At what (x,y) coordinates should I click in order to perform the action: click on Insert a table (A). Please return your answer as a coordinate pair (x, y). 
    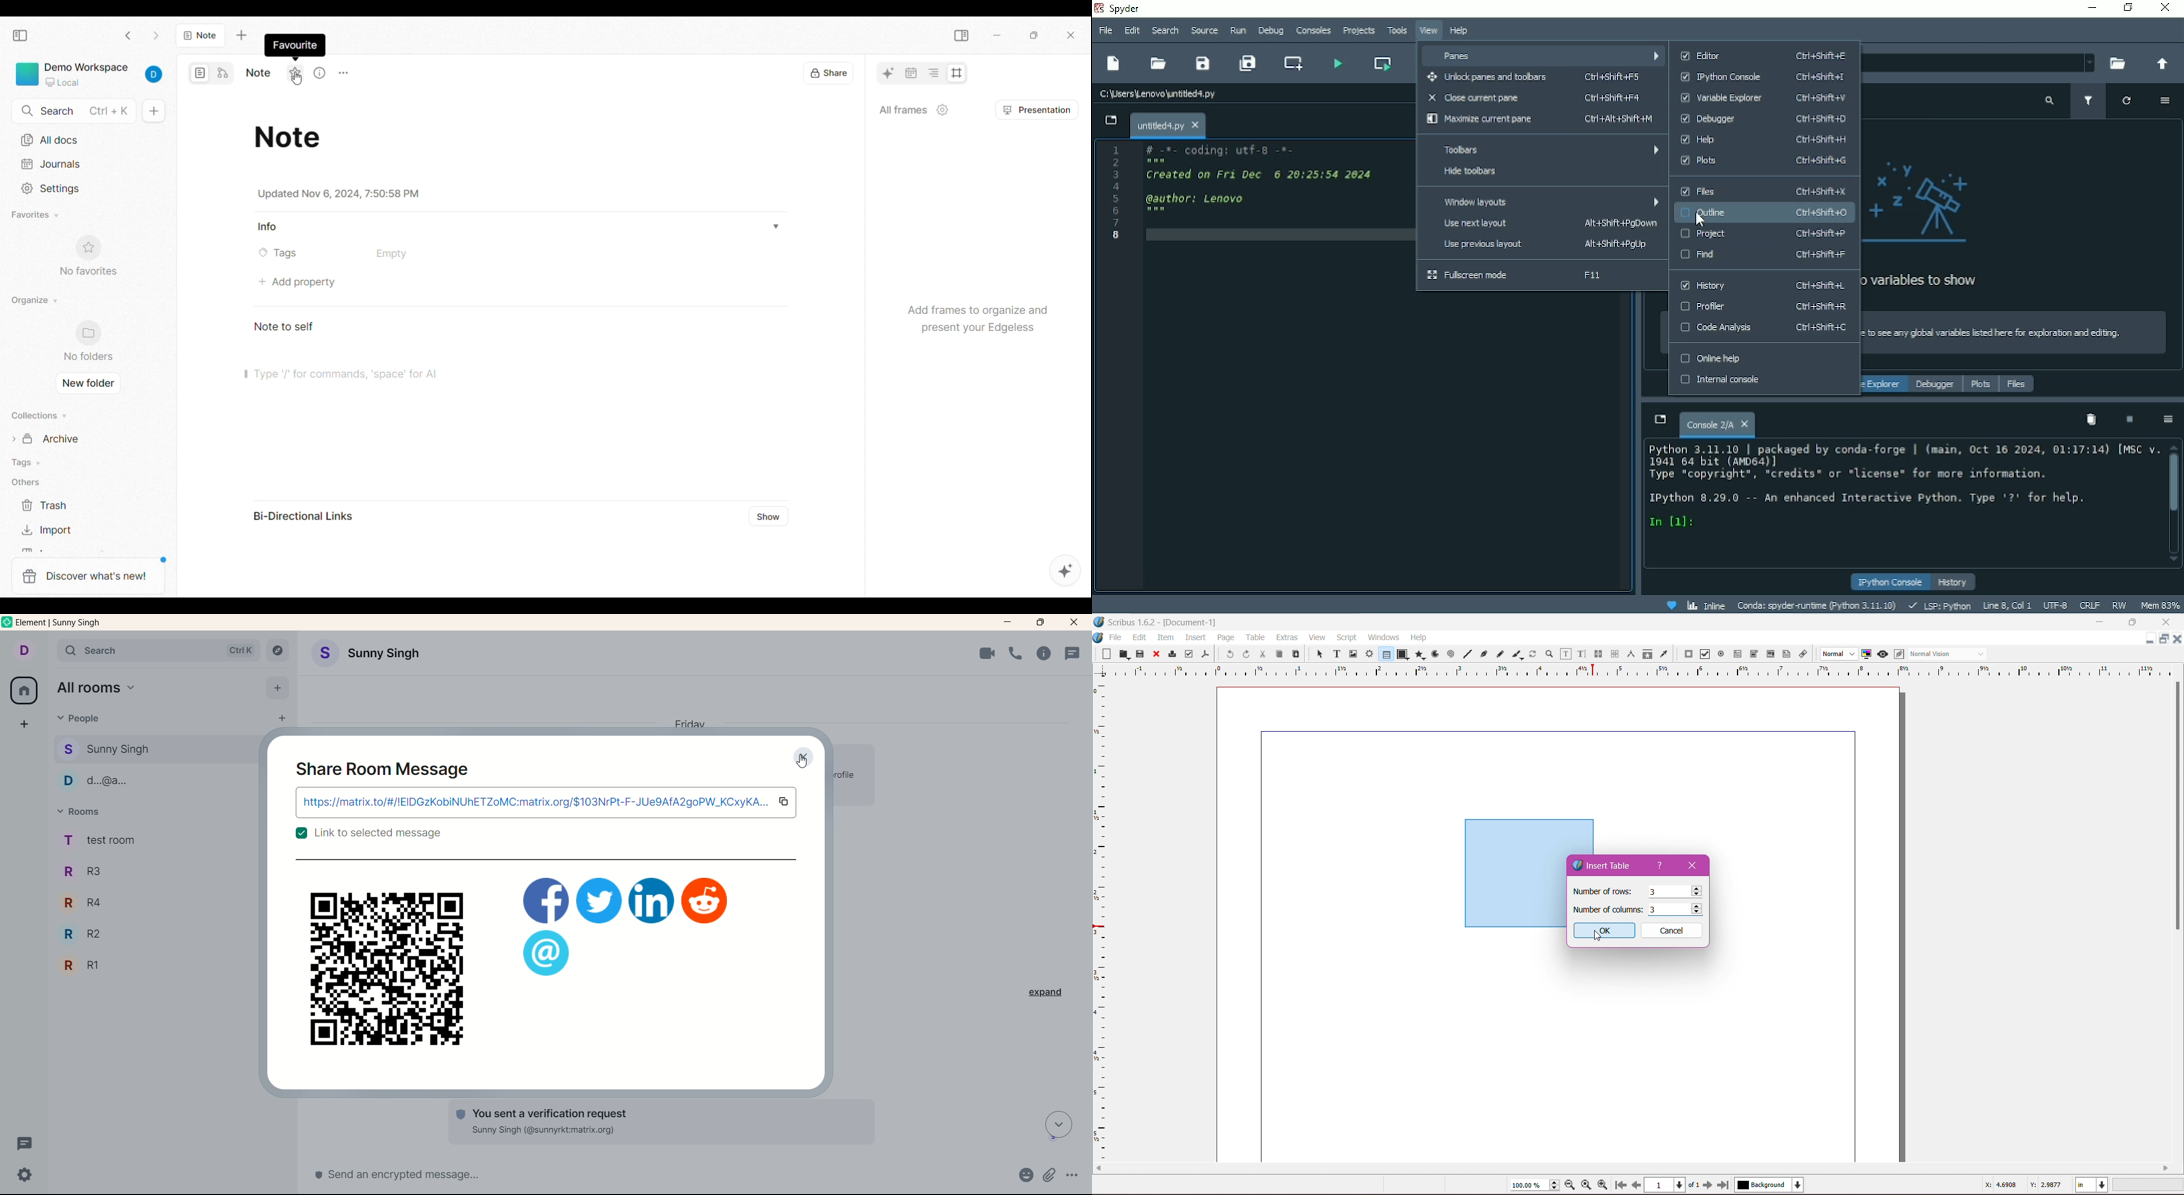
    Looking at the image, I should click on (1123, 1184).